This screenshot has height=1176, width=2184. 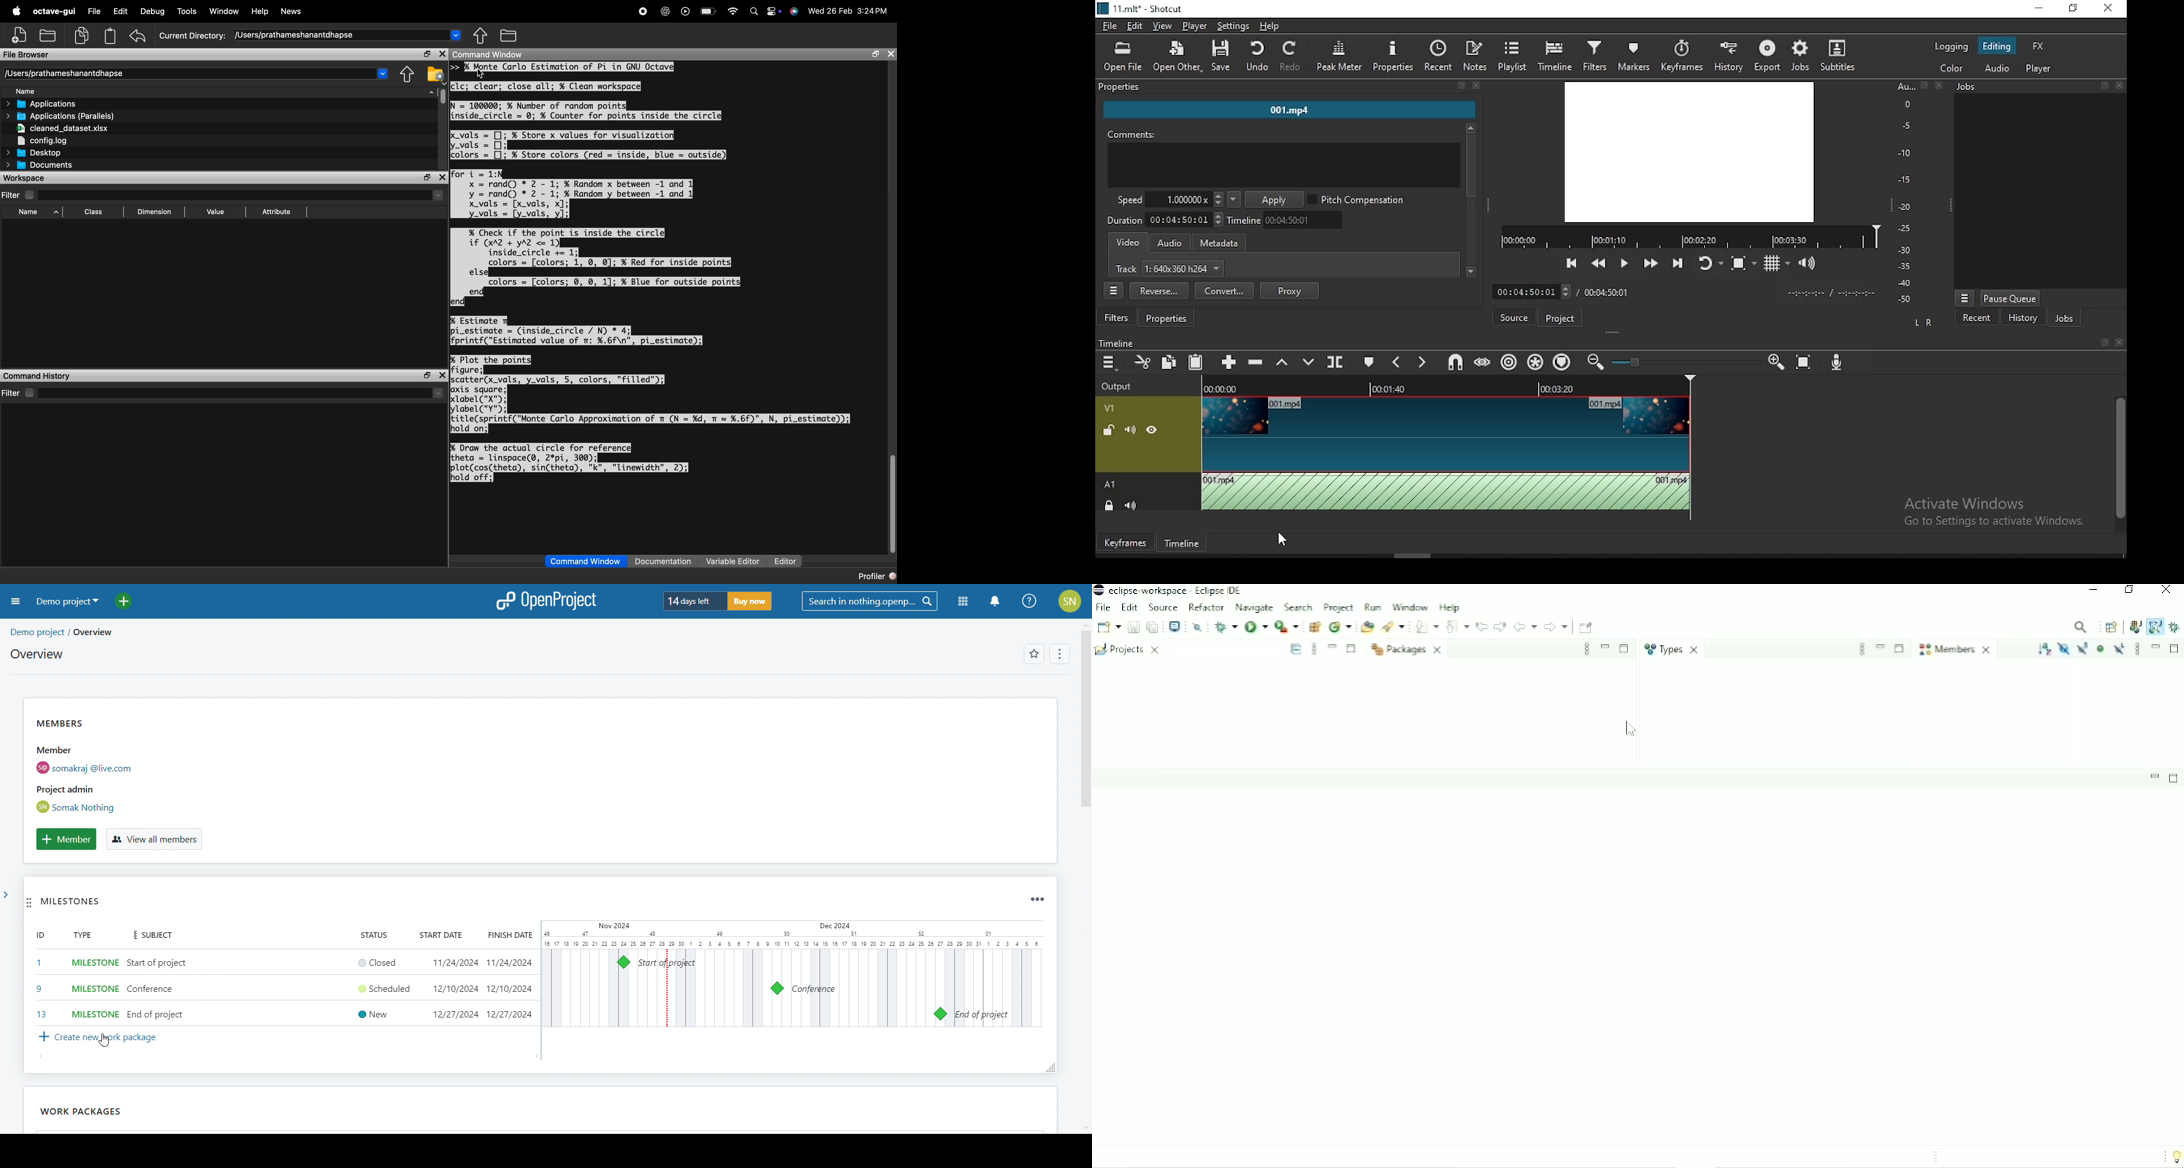 What do you see at coordinates (92, 213) in the screenshot?
I see `Class` at bounding box center [92, 213].